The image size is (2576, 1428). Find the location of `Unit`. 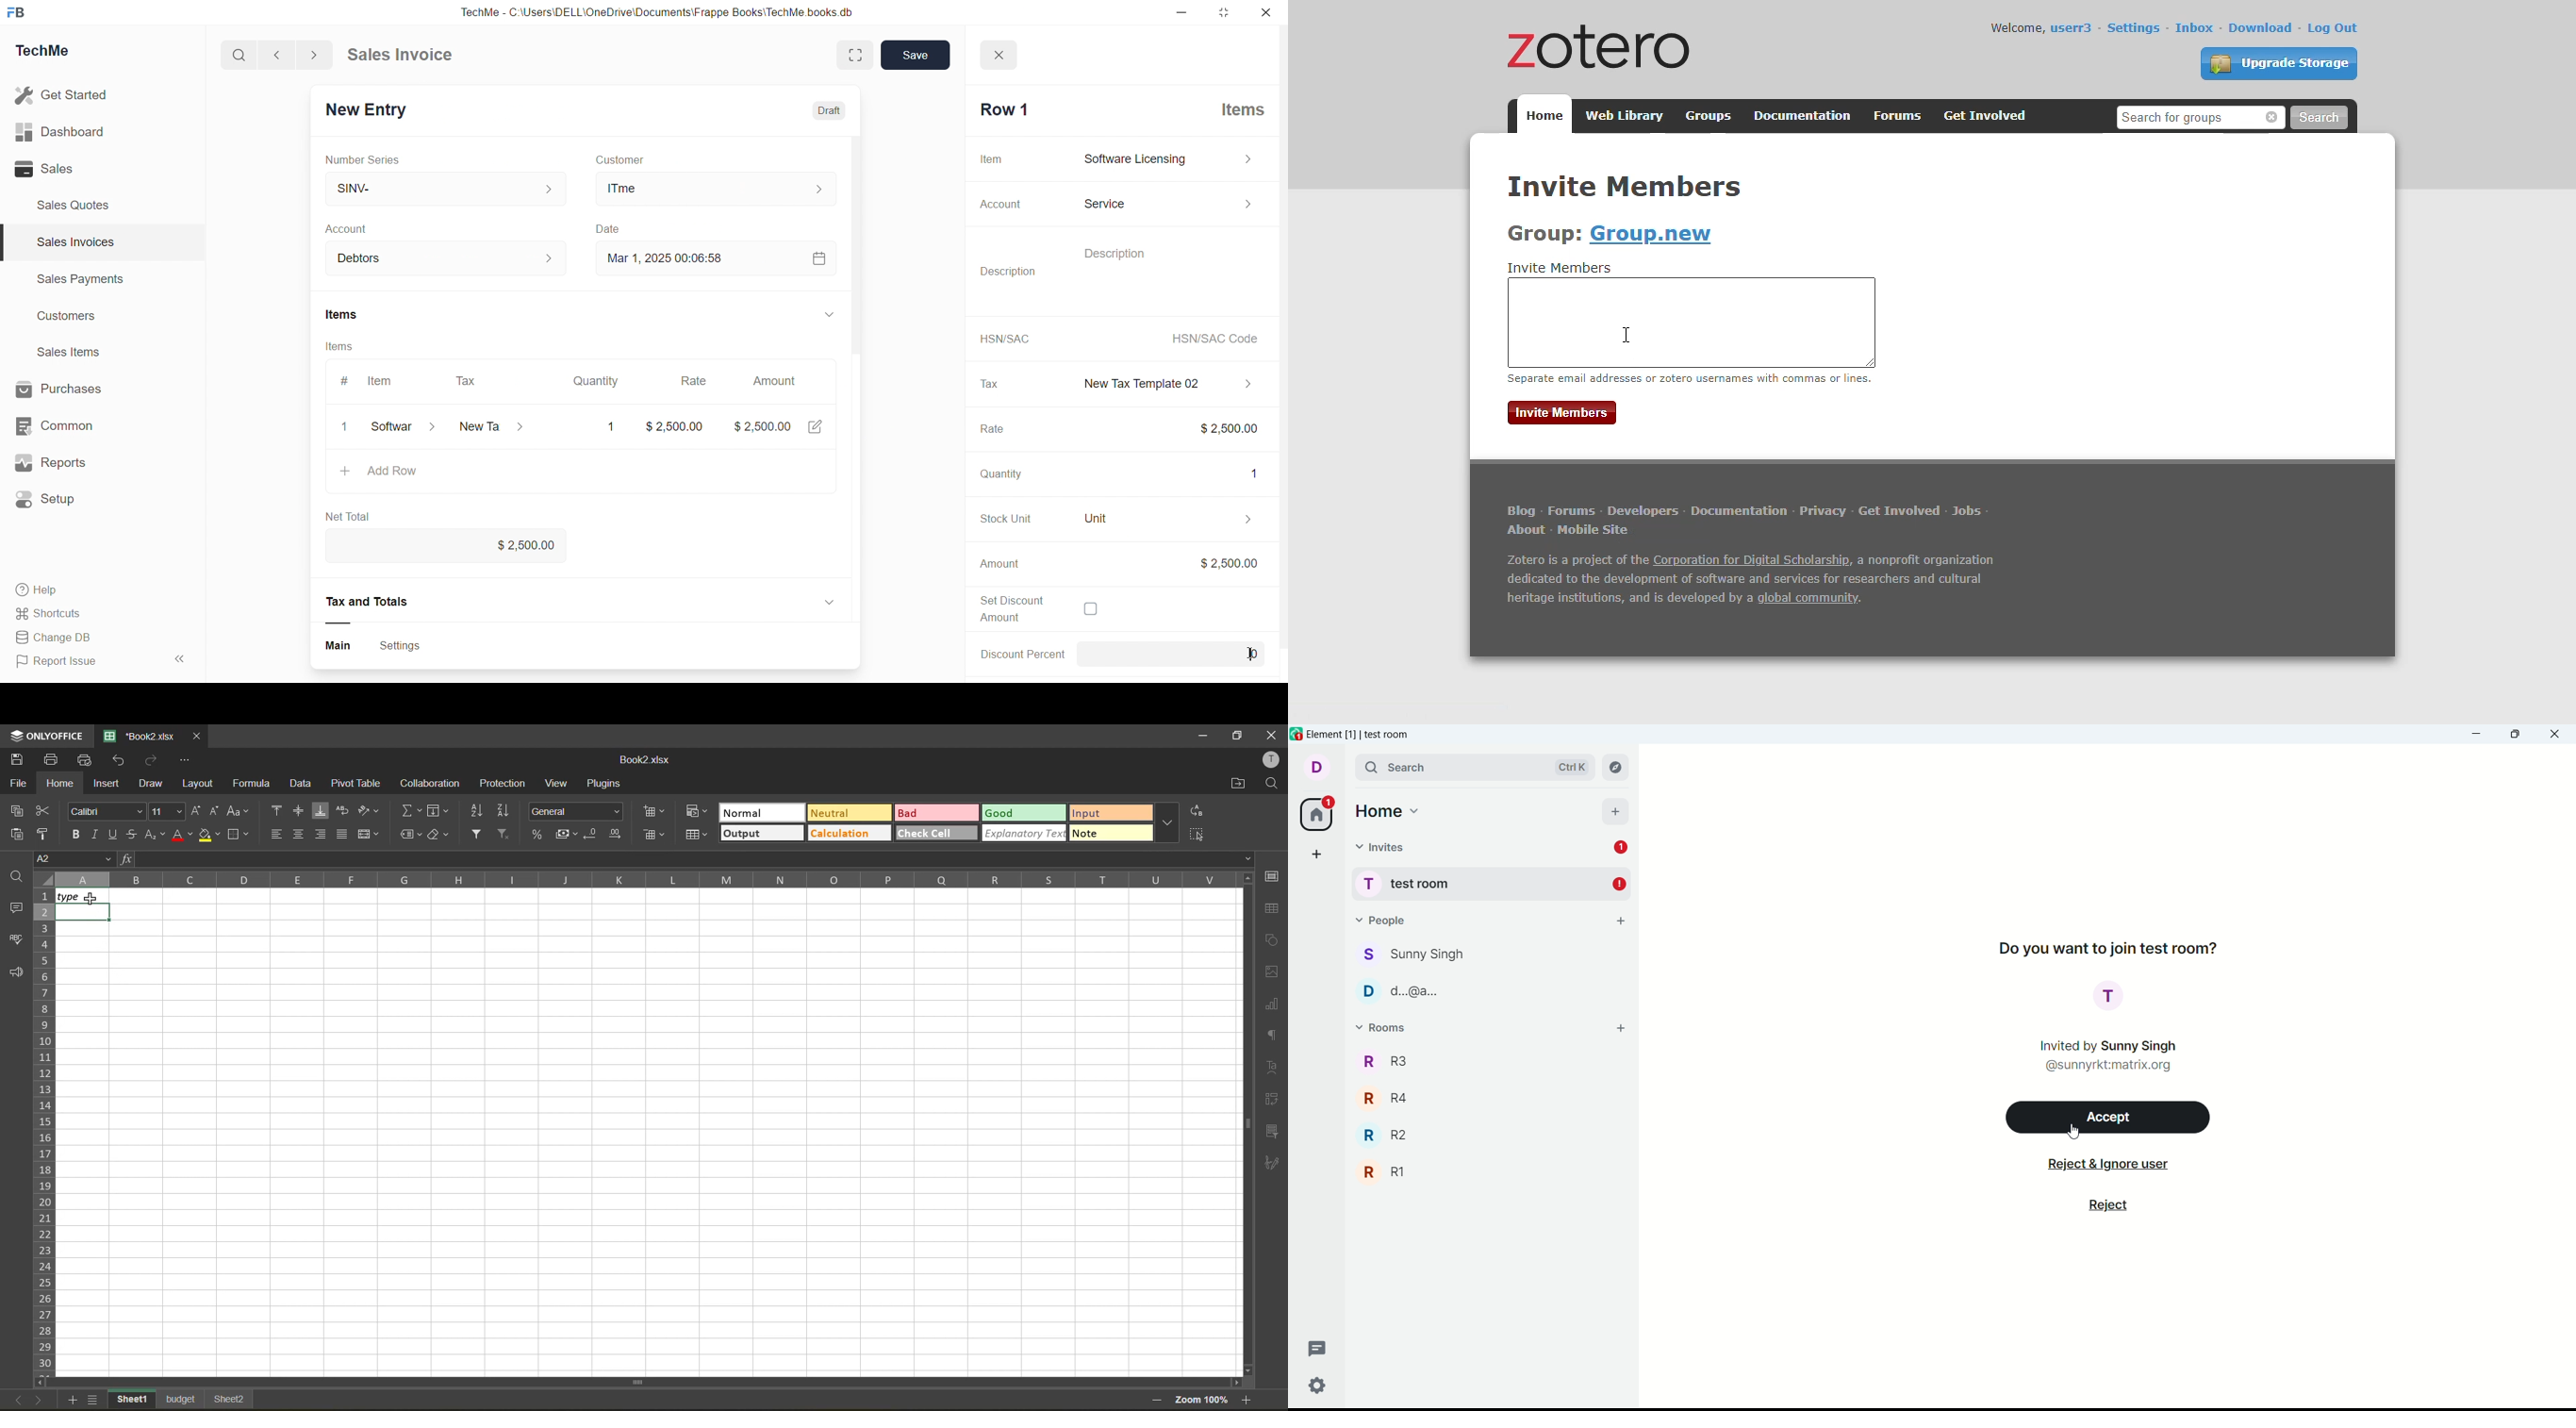

Unit is located at coordinates (1160, 519).